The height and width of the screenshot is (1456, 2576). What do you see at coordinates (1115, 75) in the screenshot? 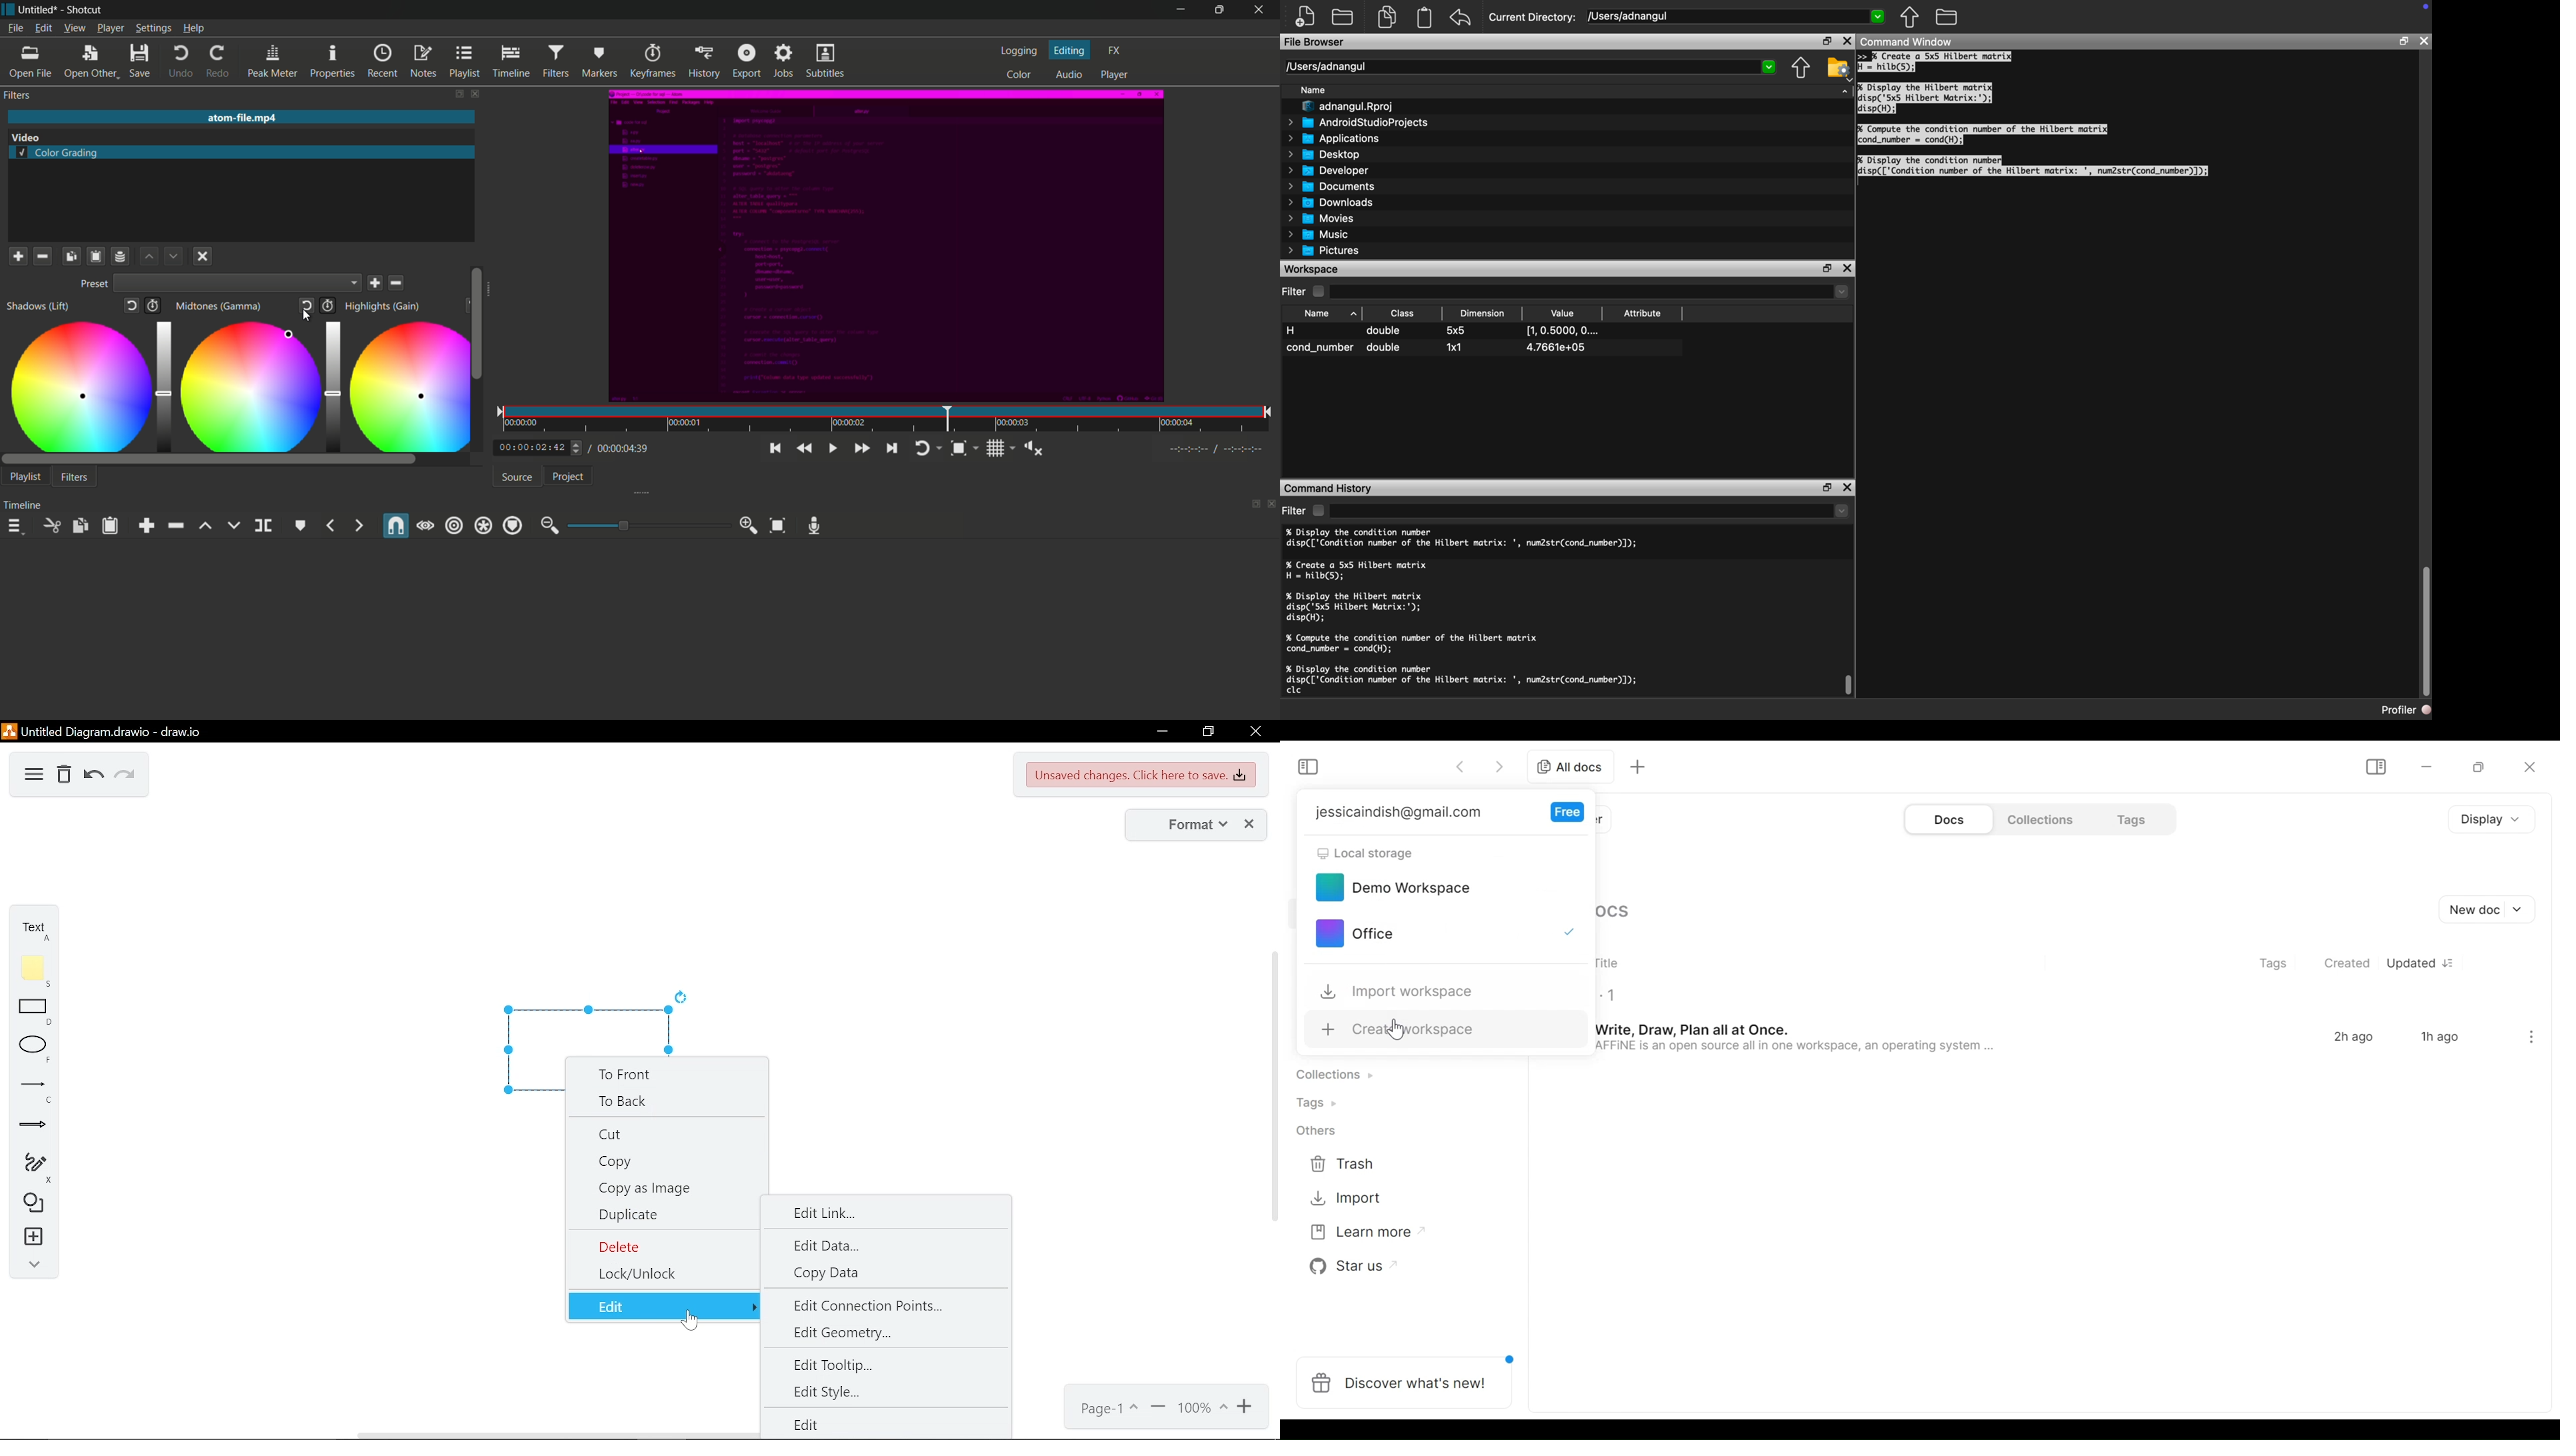
I see `player` at bounding box center [1115, 75].